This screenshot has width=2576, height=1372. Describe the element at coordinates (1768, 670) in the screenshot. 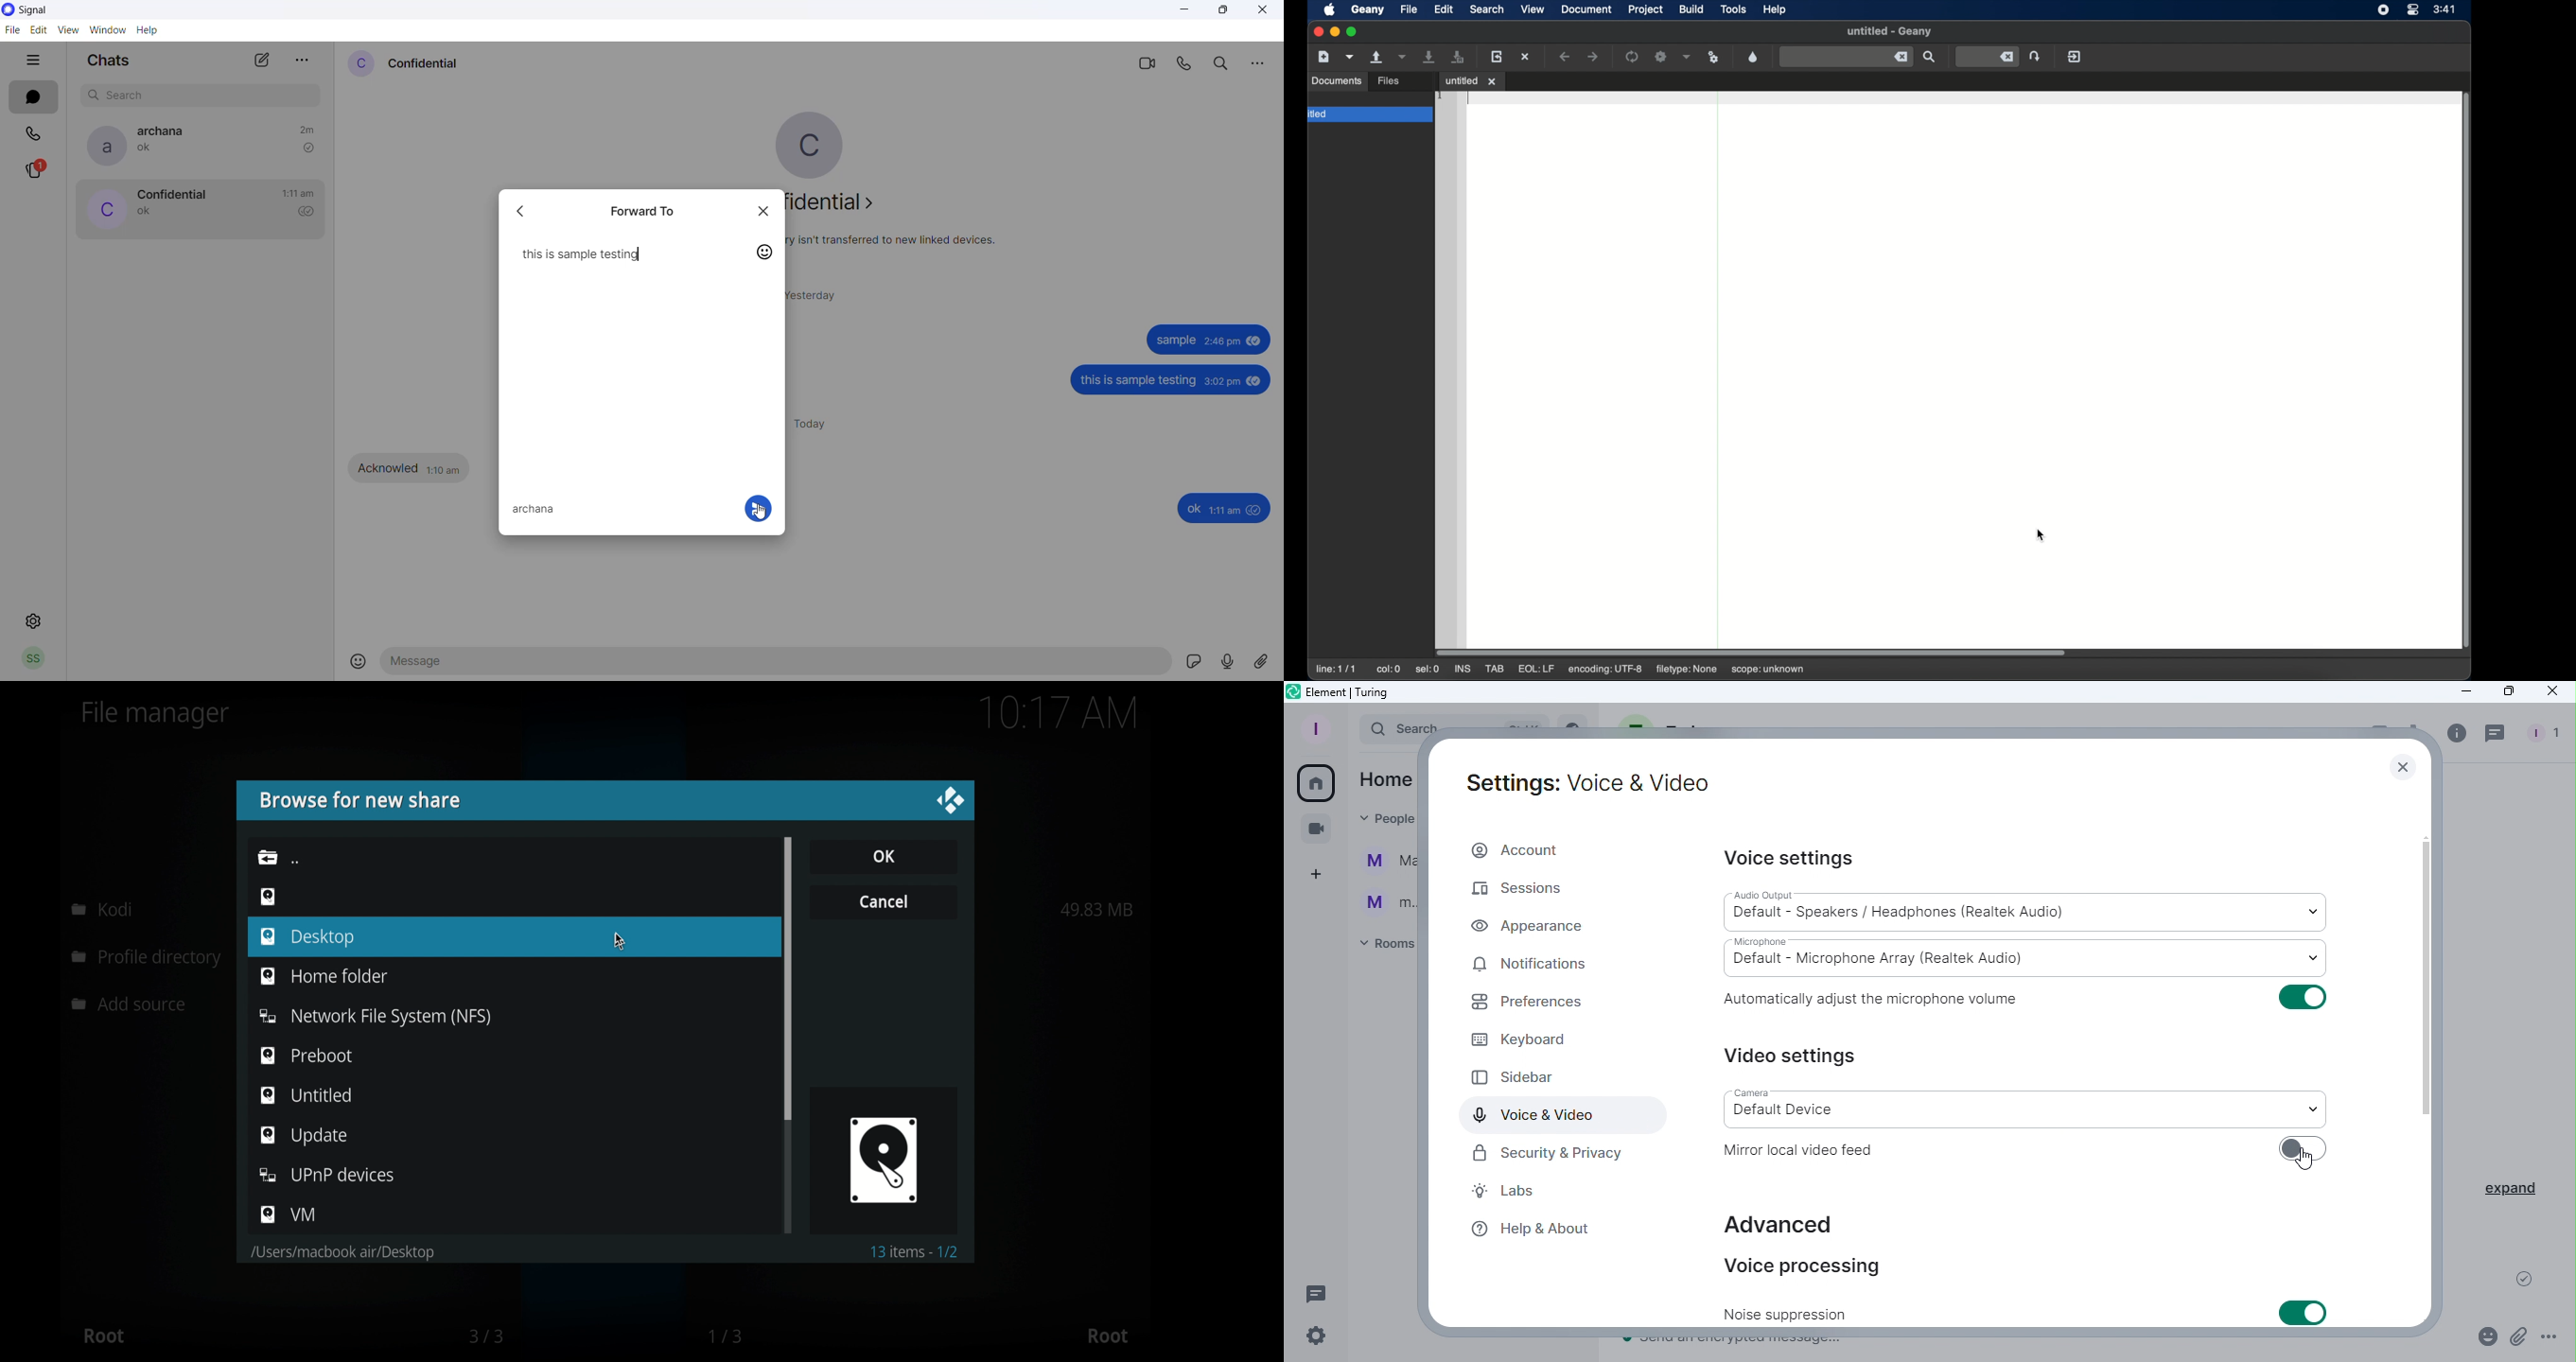

I see `scope: unknown` at that location.